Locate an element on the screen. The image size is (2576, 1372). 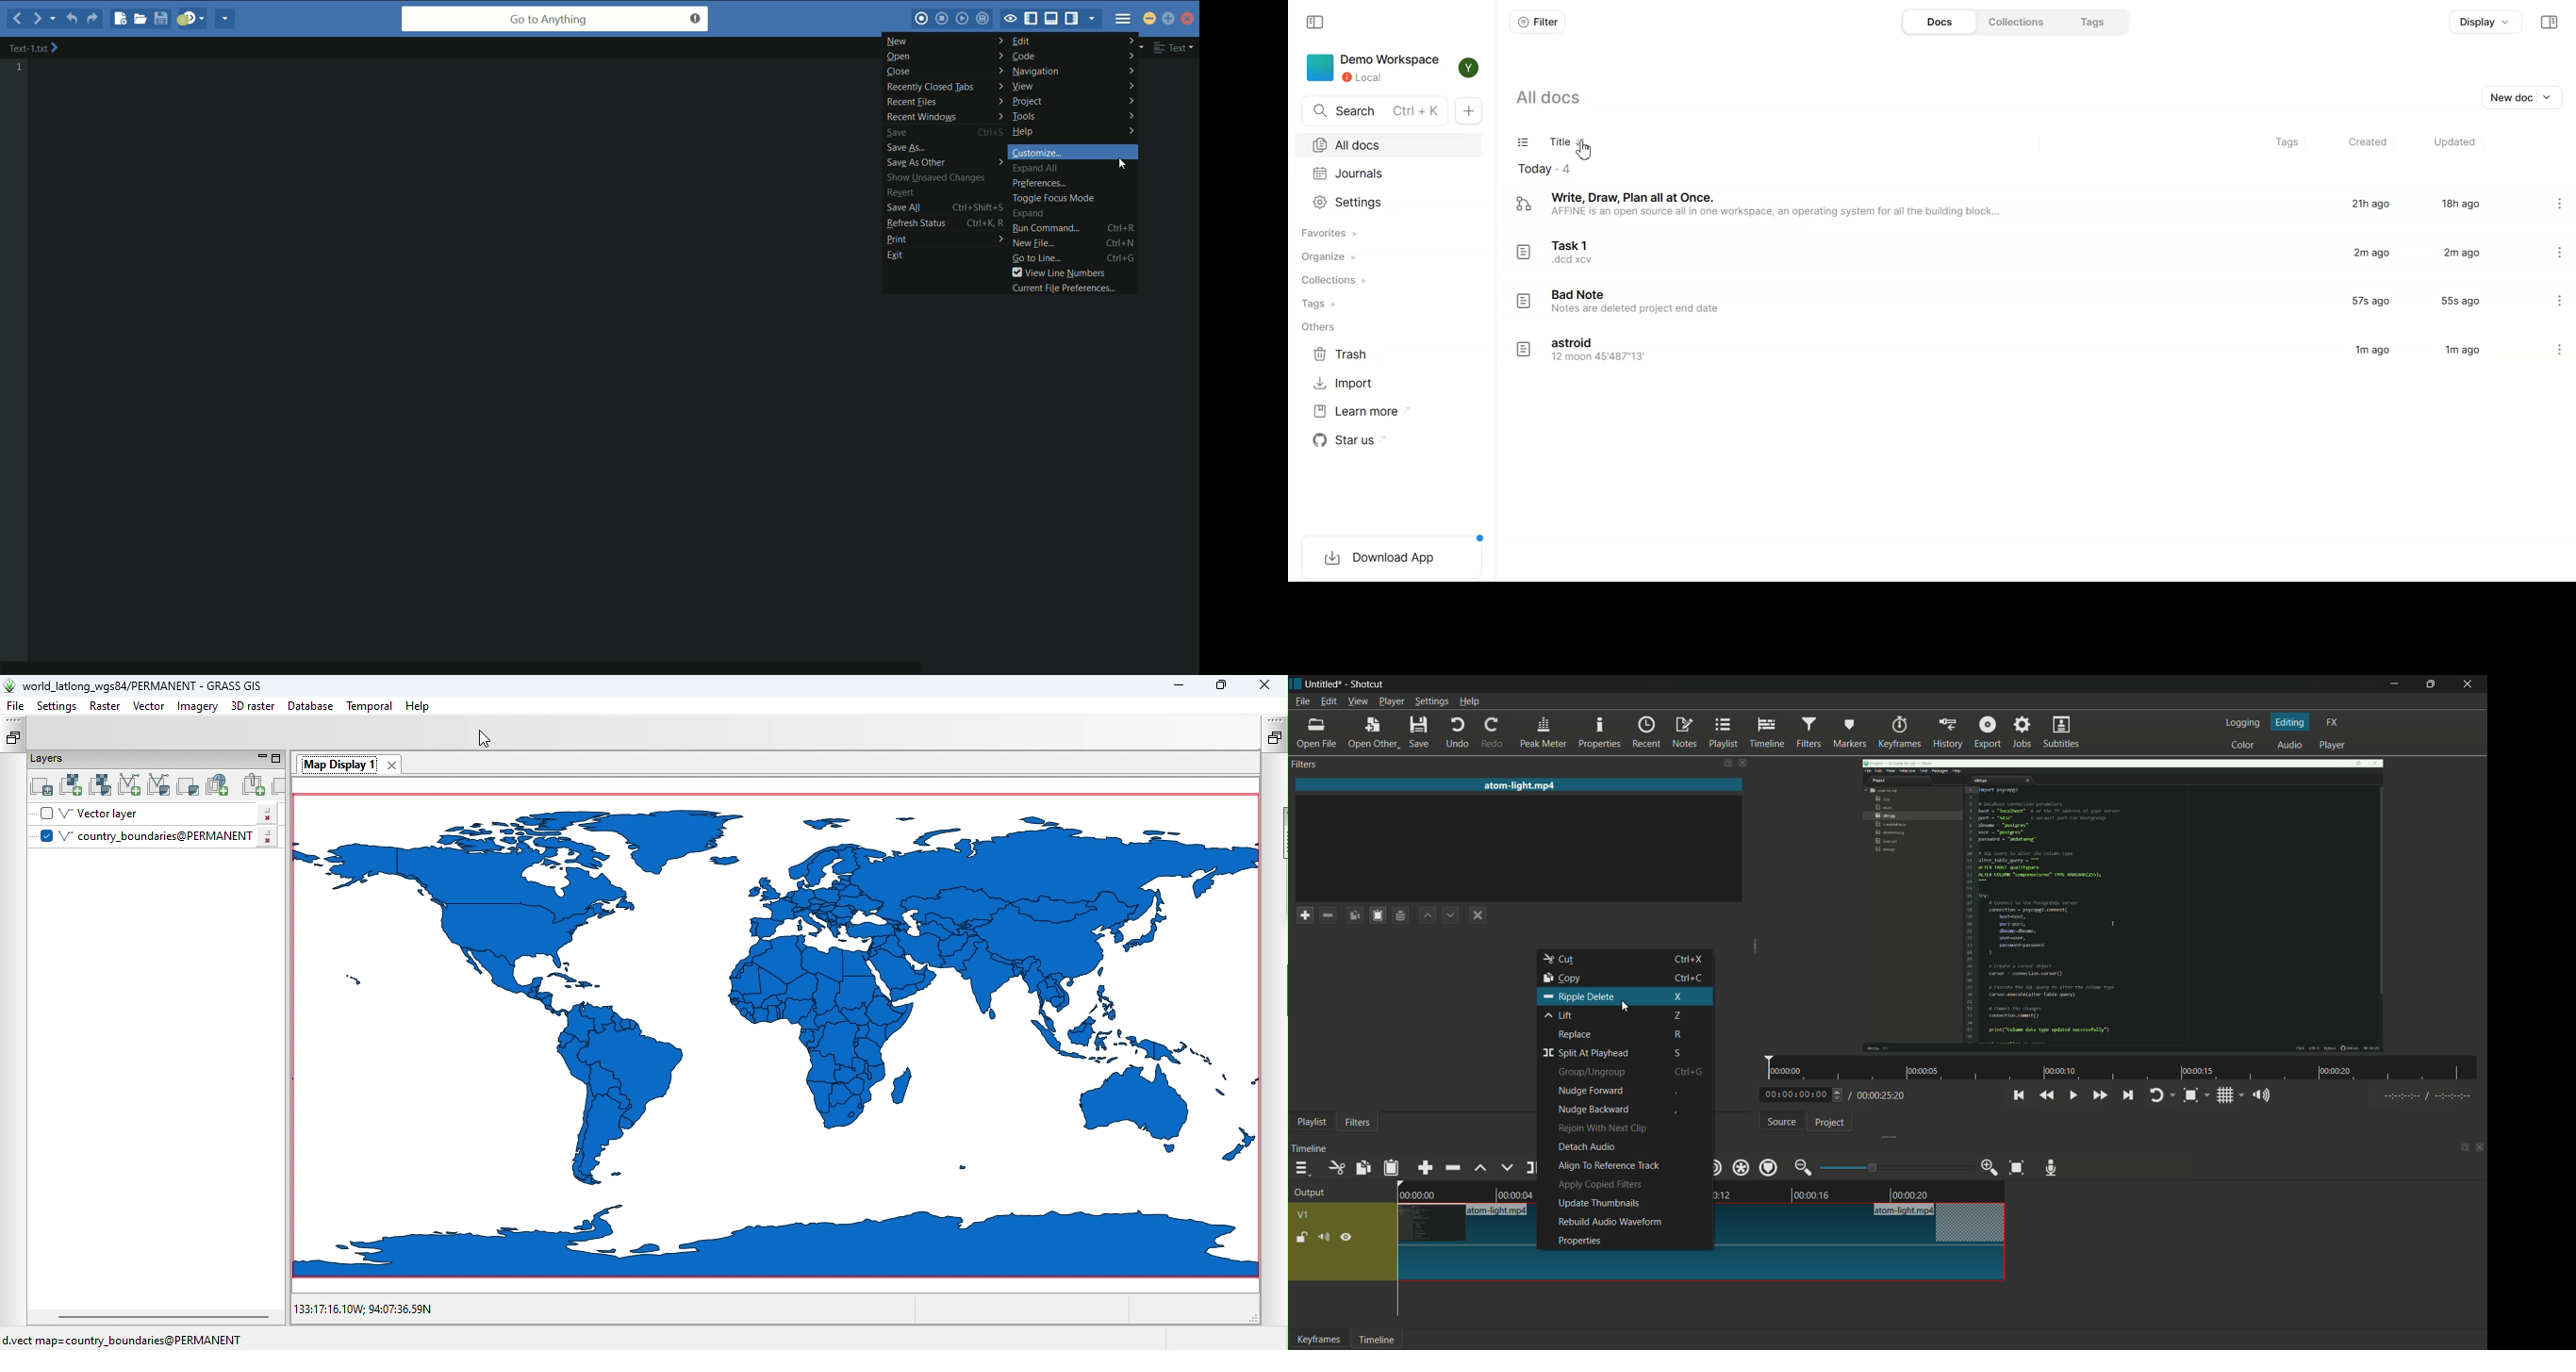
ripple all tracks is located at coordinates (1741, 1168).